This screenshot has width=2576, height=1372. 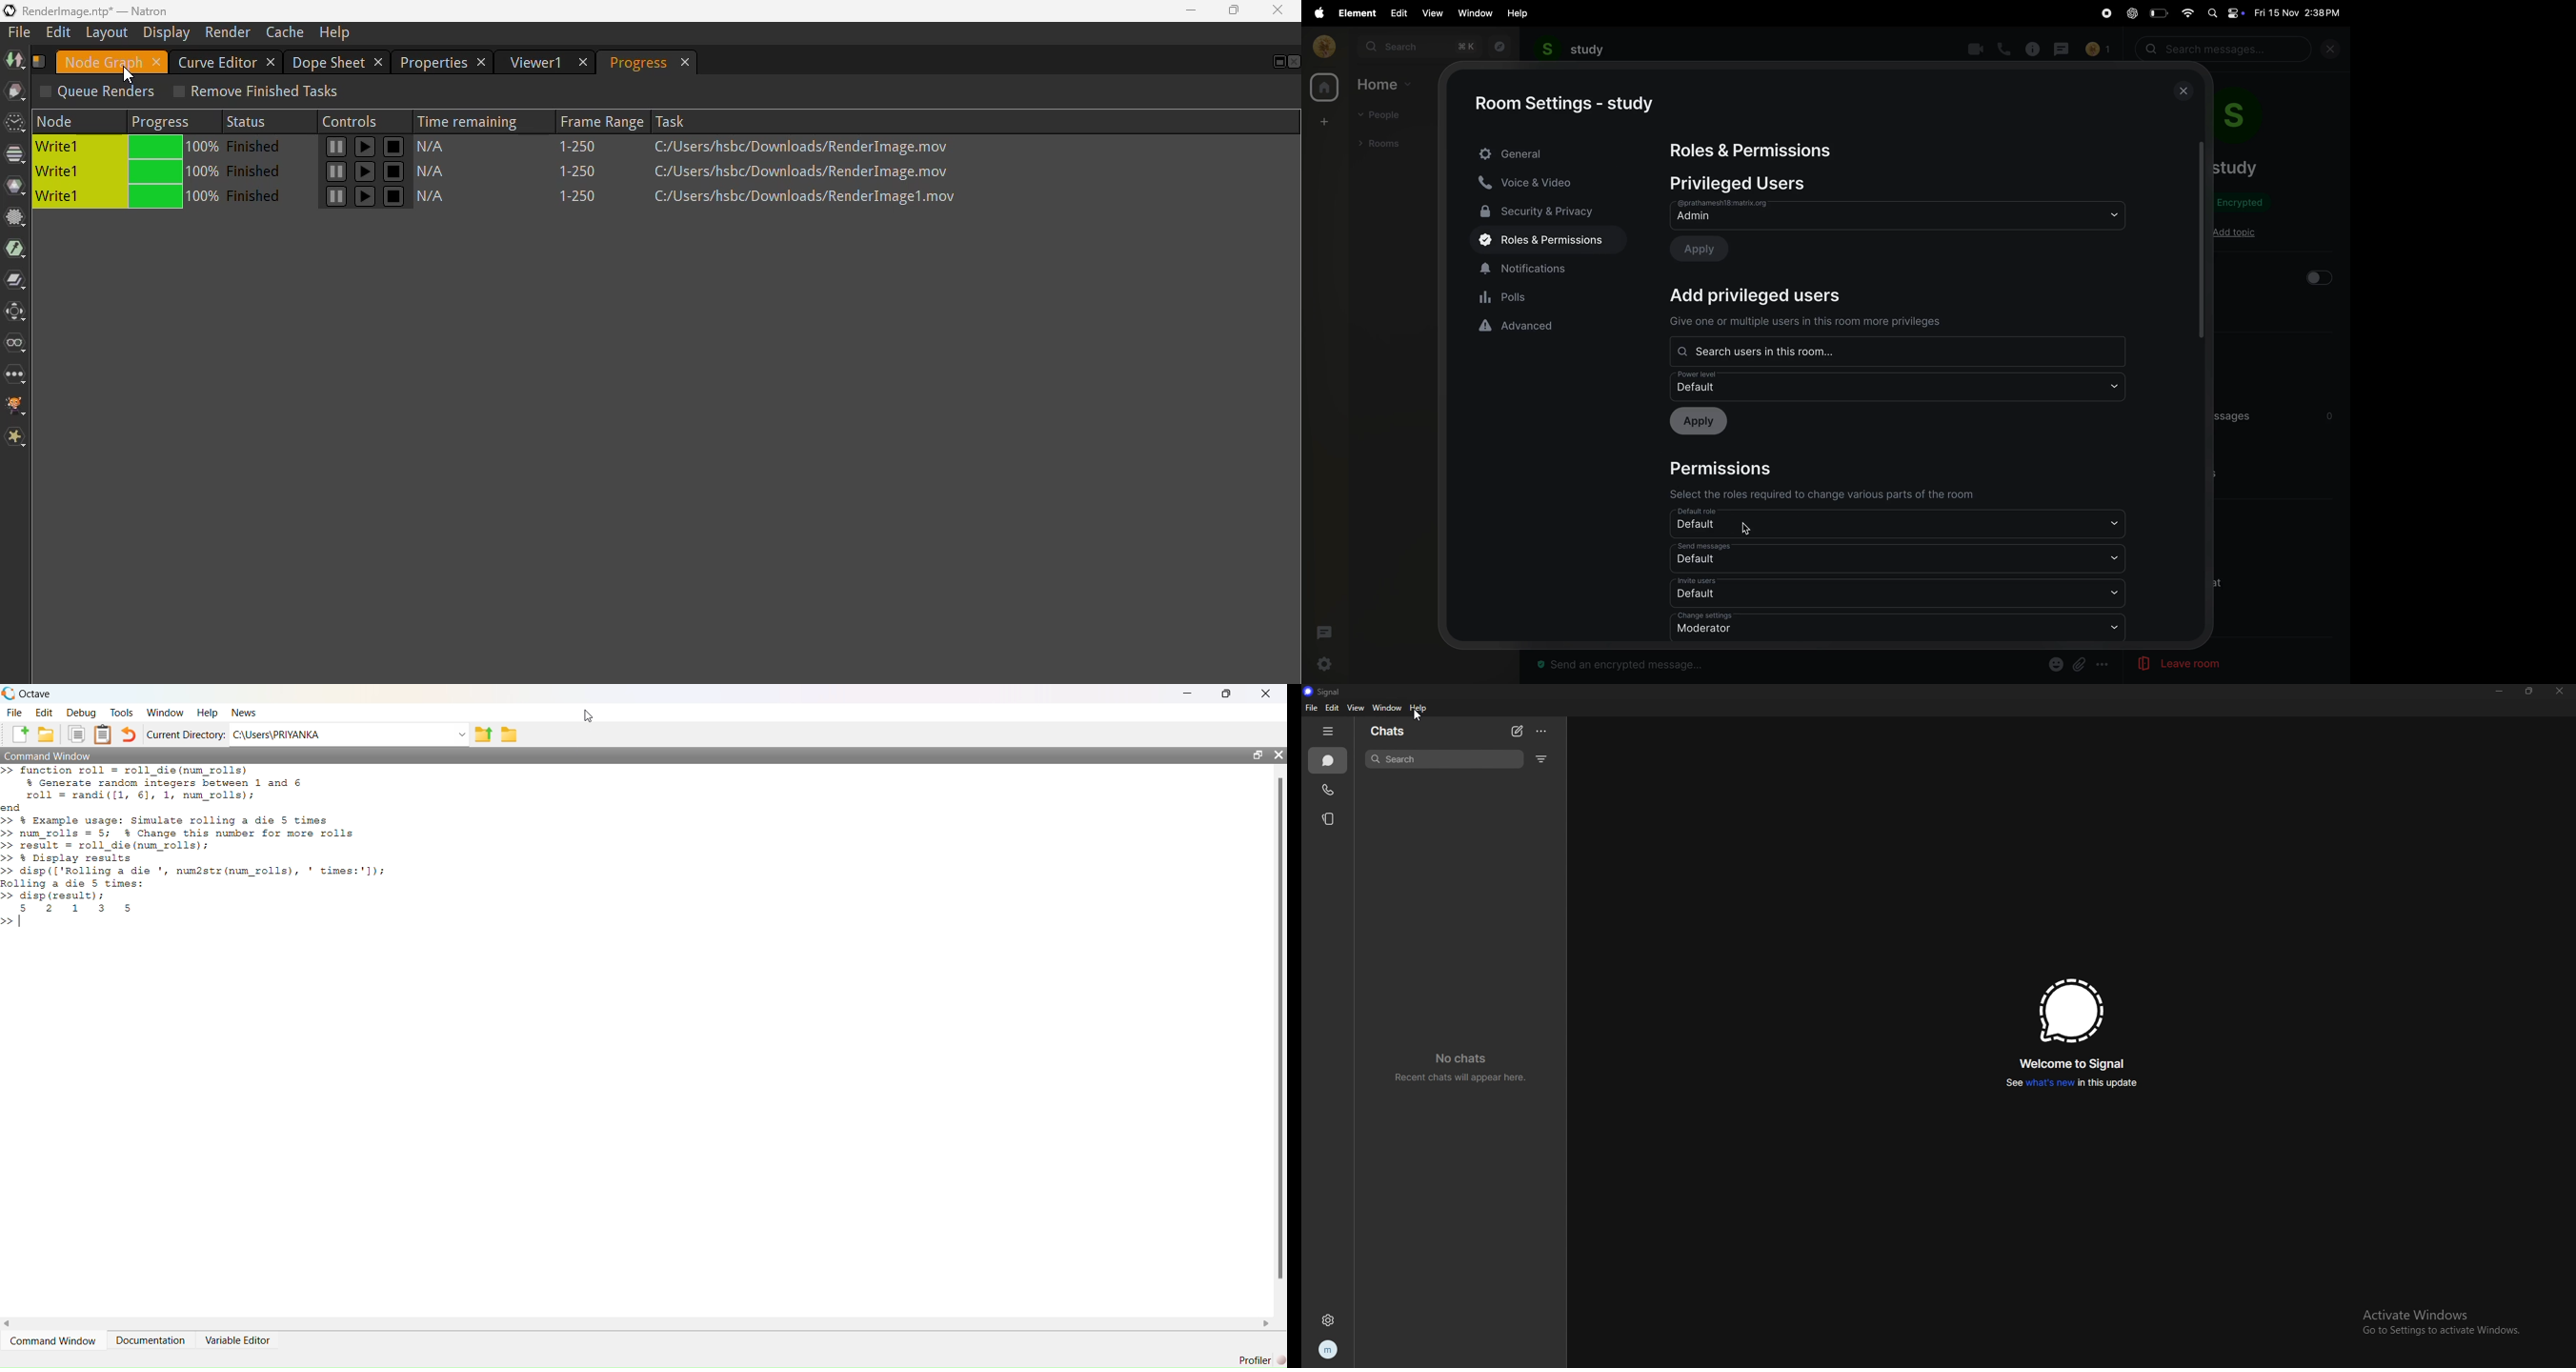 What do you see at coordinates (1326, 664) in the screenshot?
I see `settings` at bounding box center [1326, 664].